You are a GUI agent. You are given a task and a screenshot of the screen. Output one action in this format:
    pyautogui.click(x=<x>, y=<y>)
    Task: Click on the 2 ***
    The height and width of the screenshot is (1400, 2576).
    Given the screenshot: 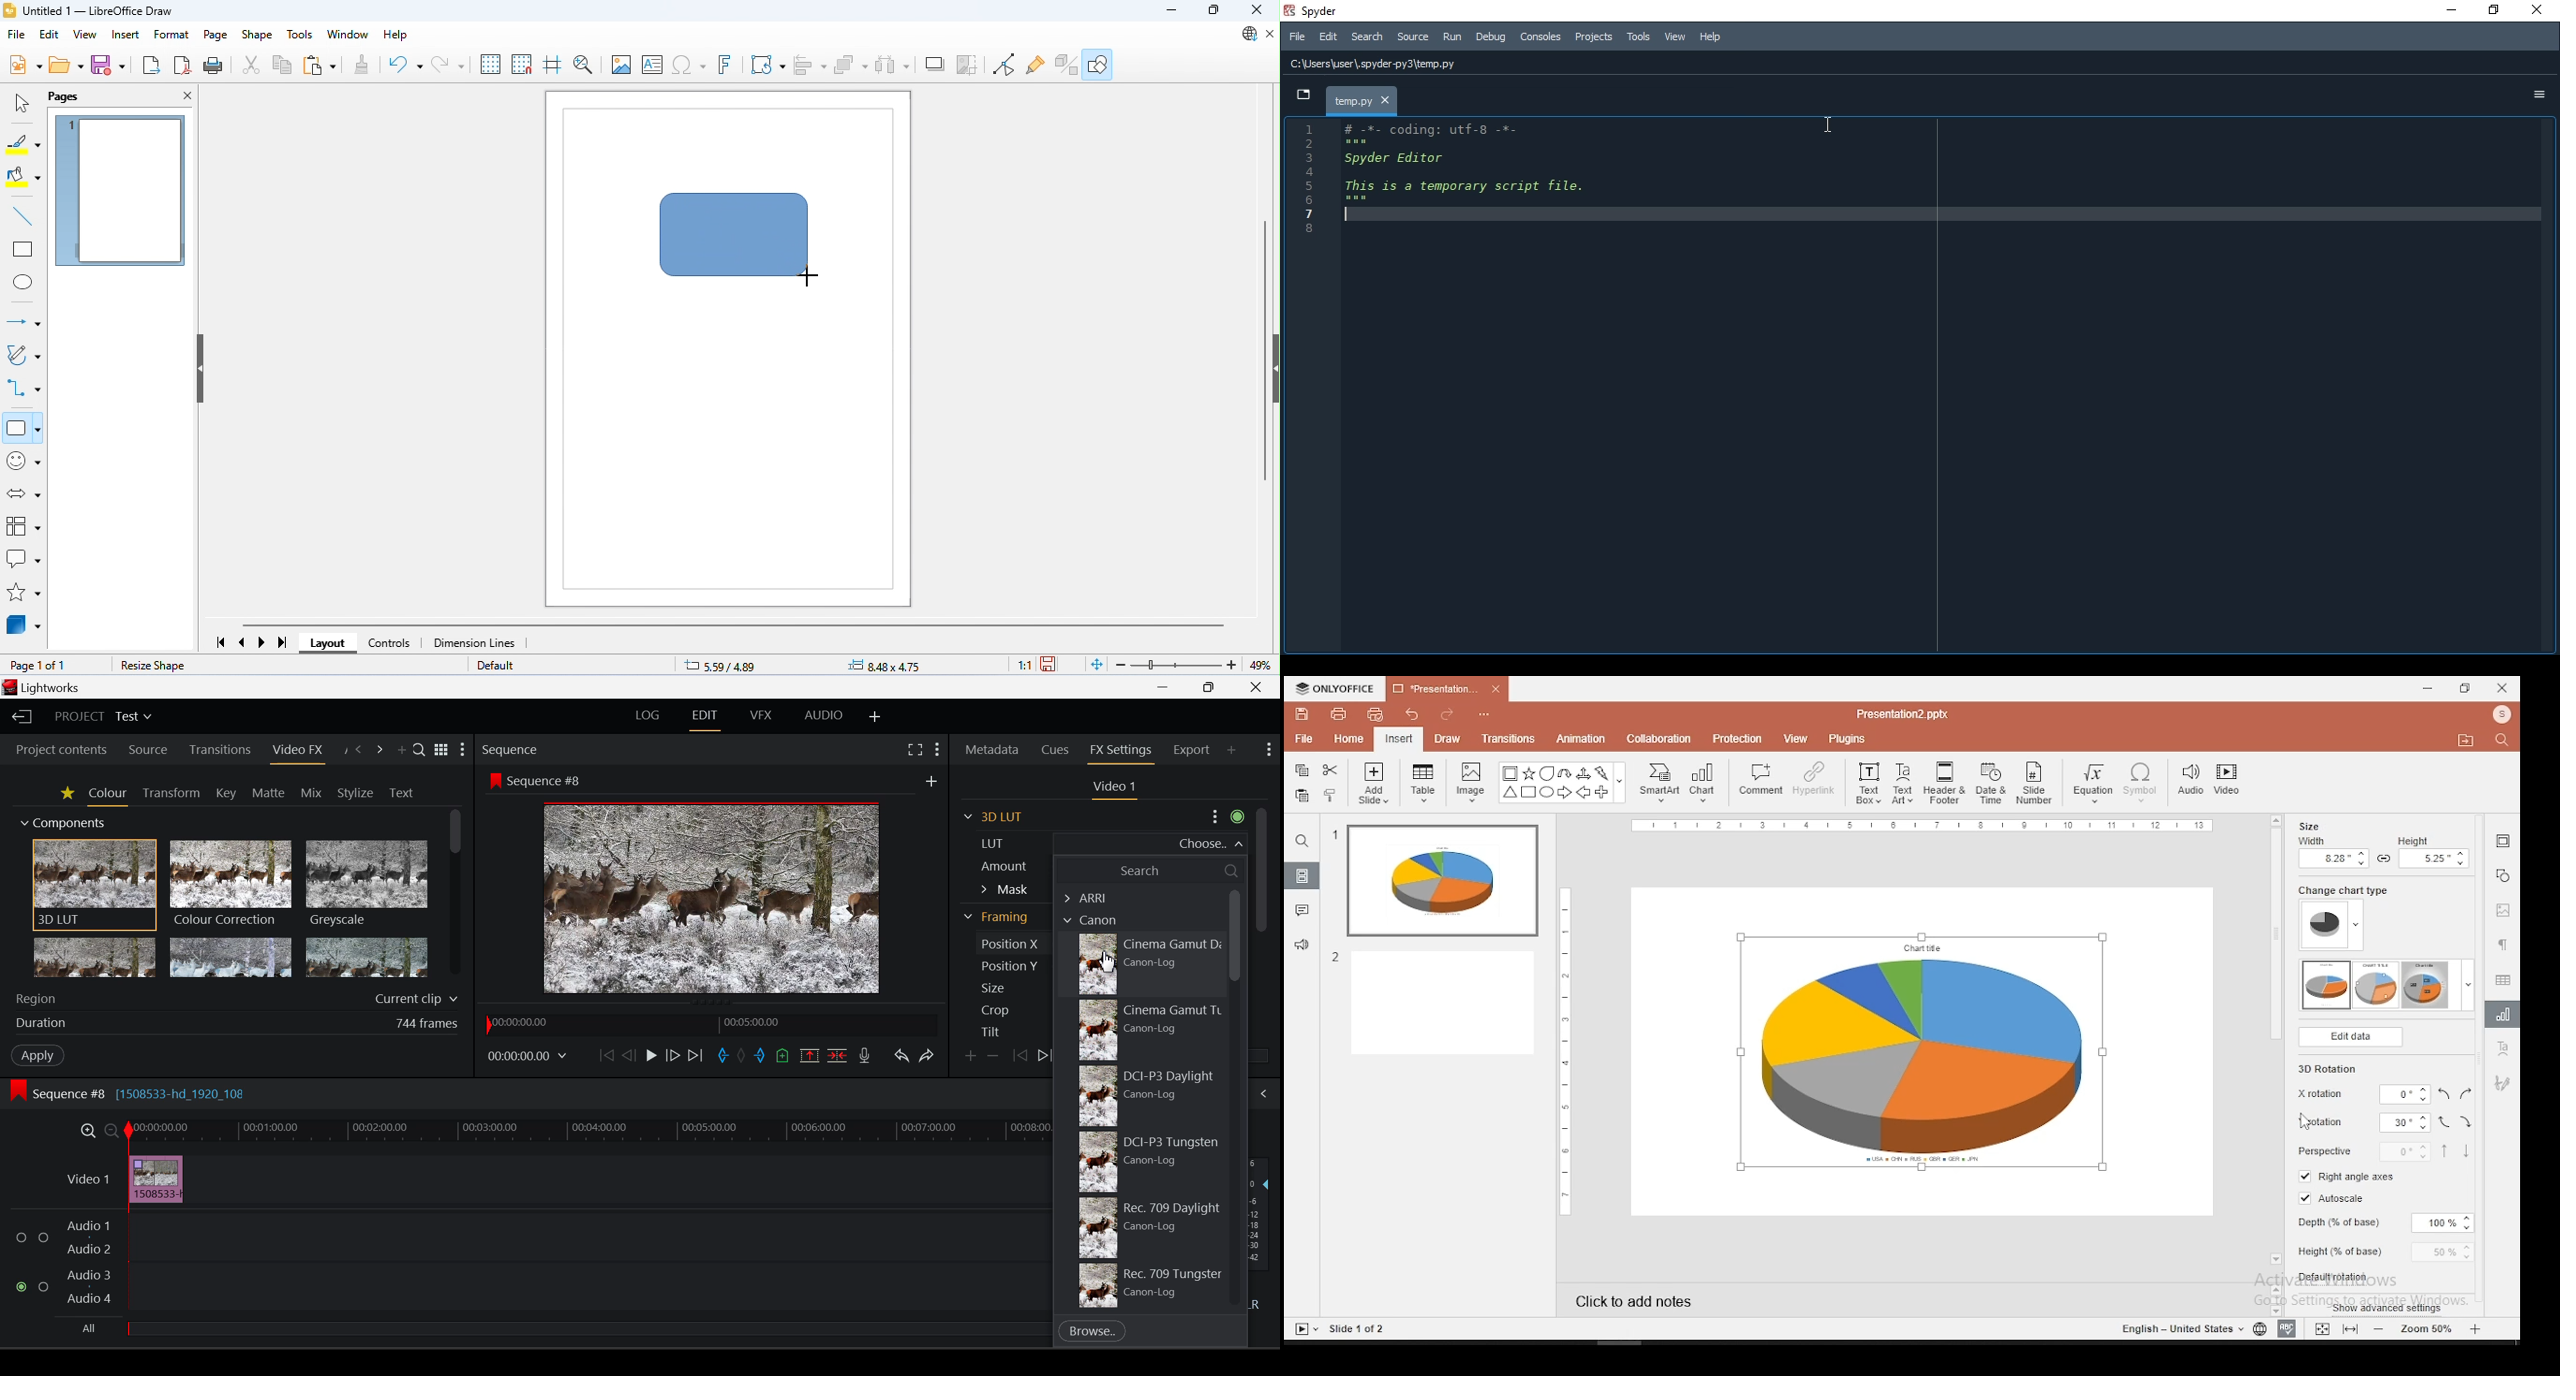 What is the action you would take?
    pyautogui.click(x=1351, y=142)
    